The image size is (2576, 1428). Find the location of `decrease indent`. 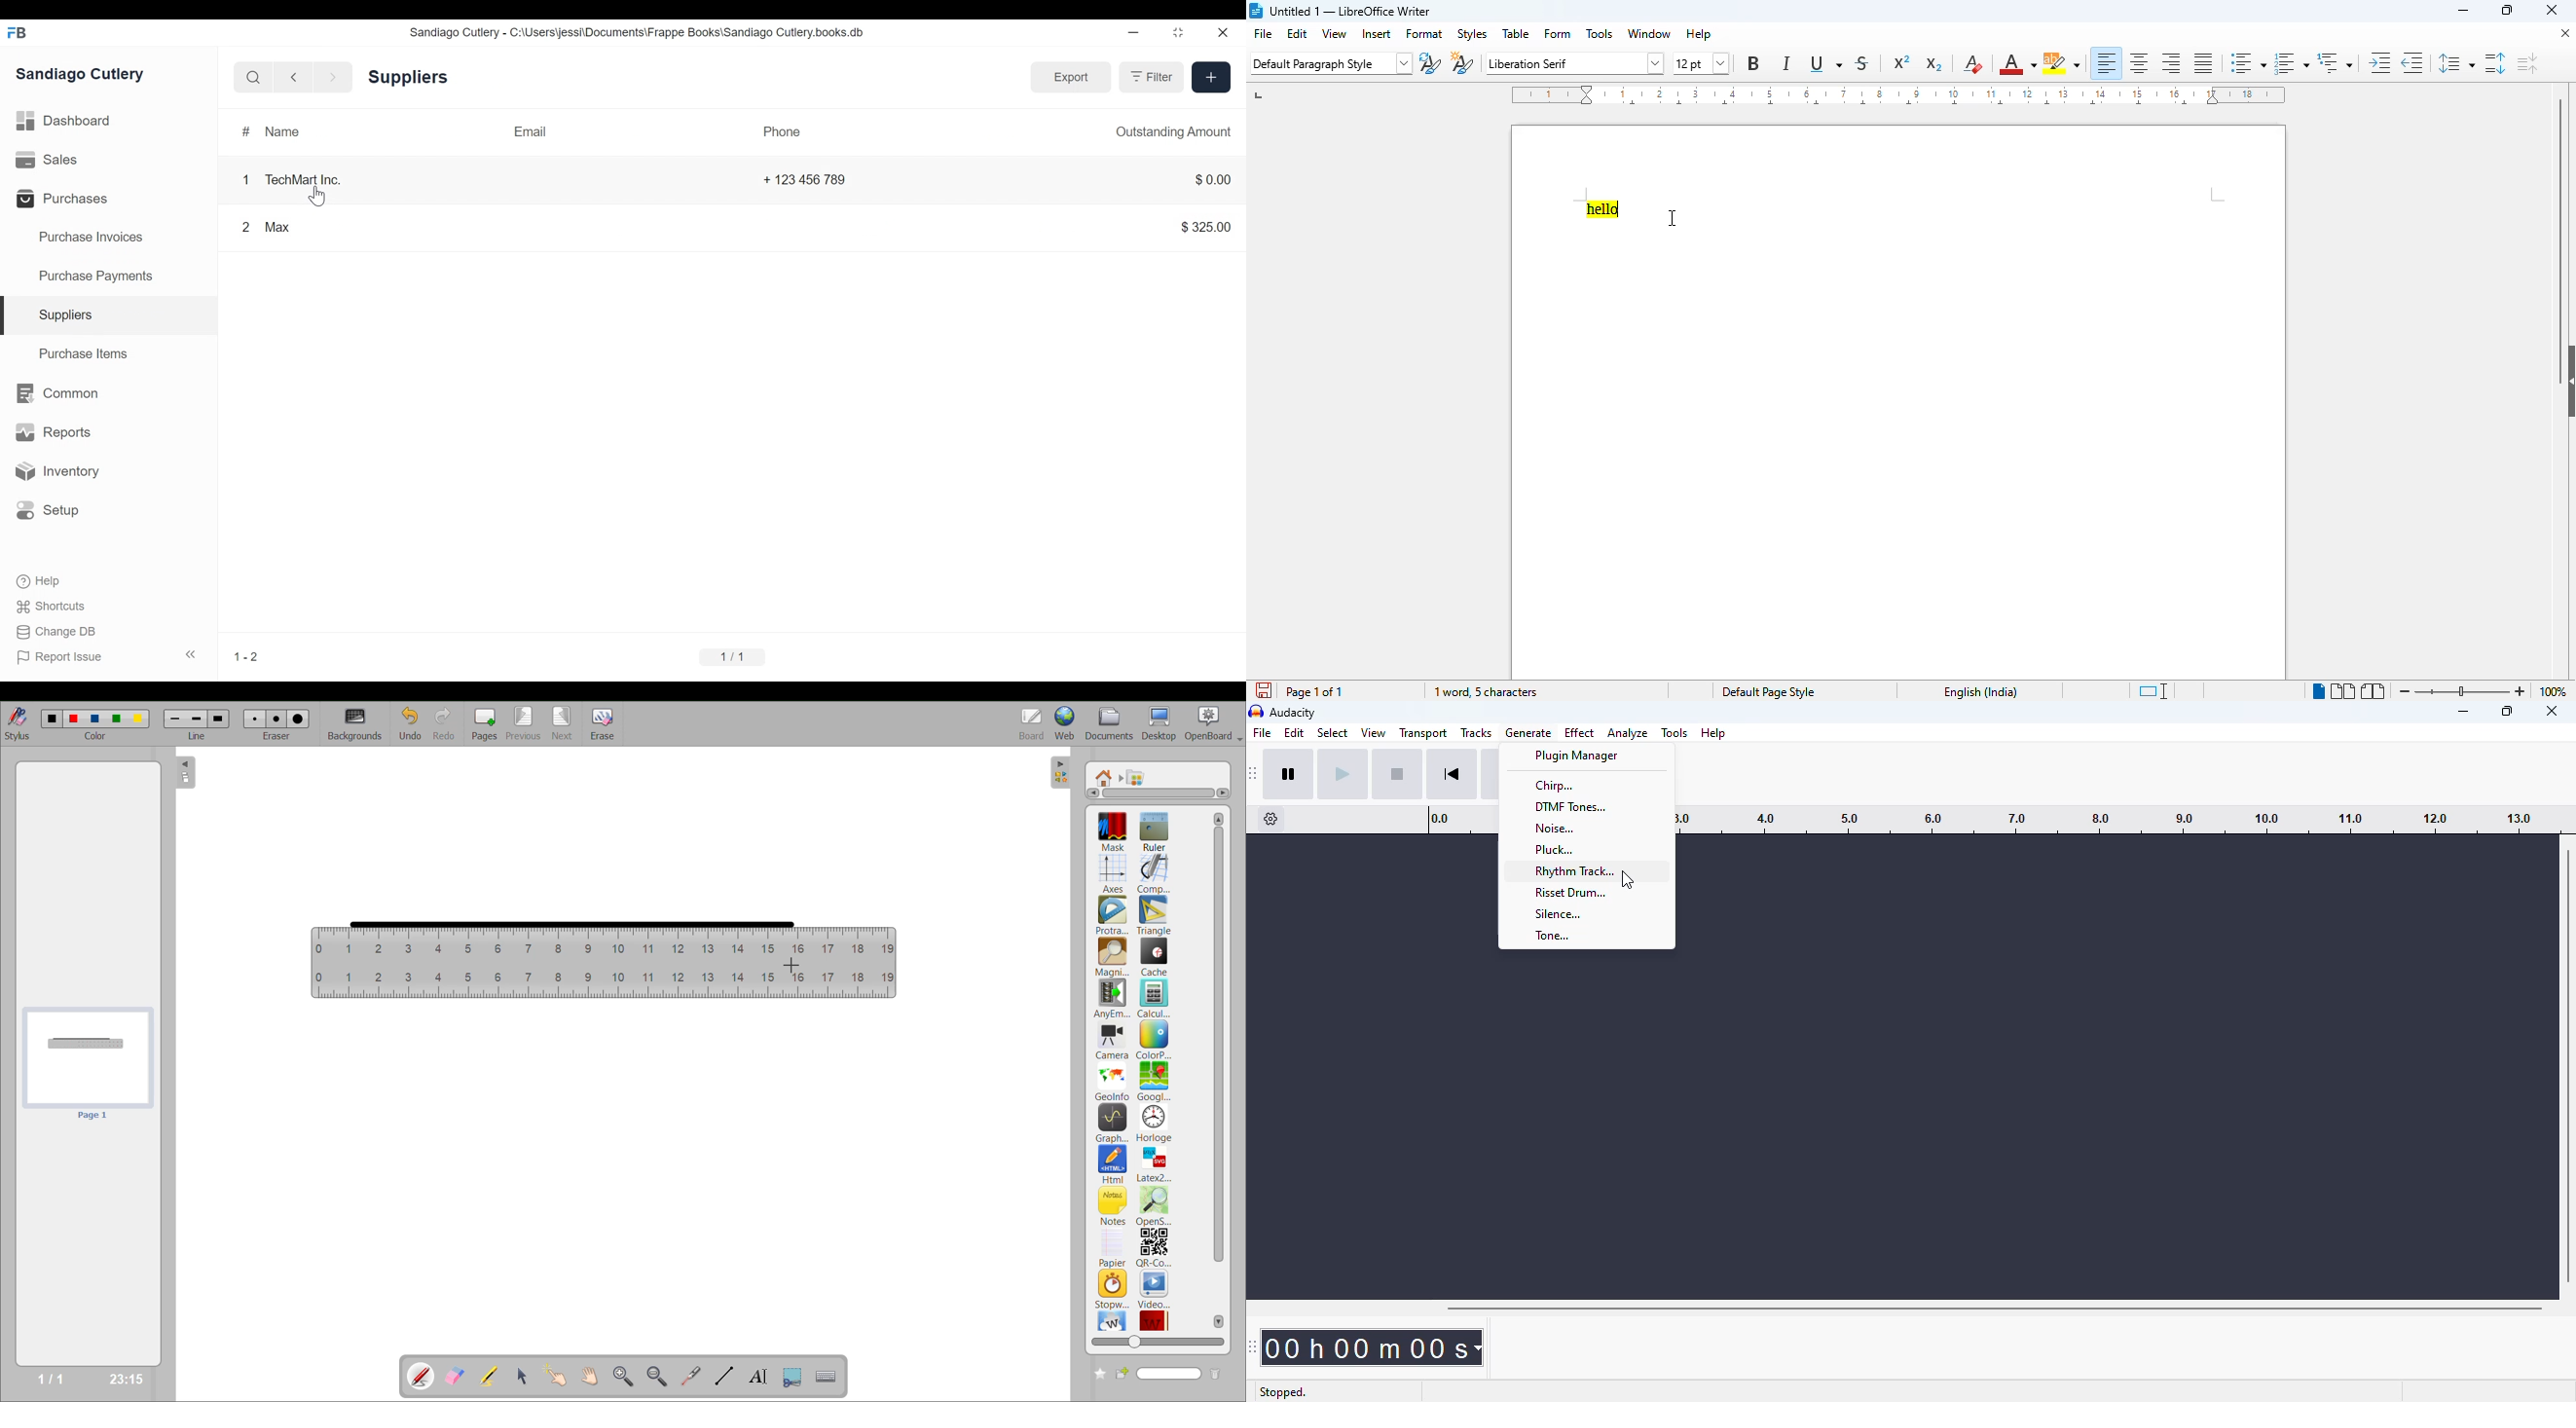

decrease indent is located at coordinates (2411, 62).